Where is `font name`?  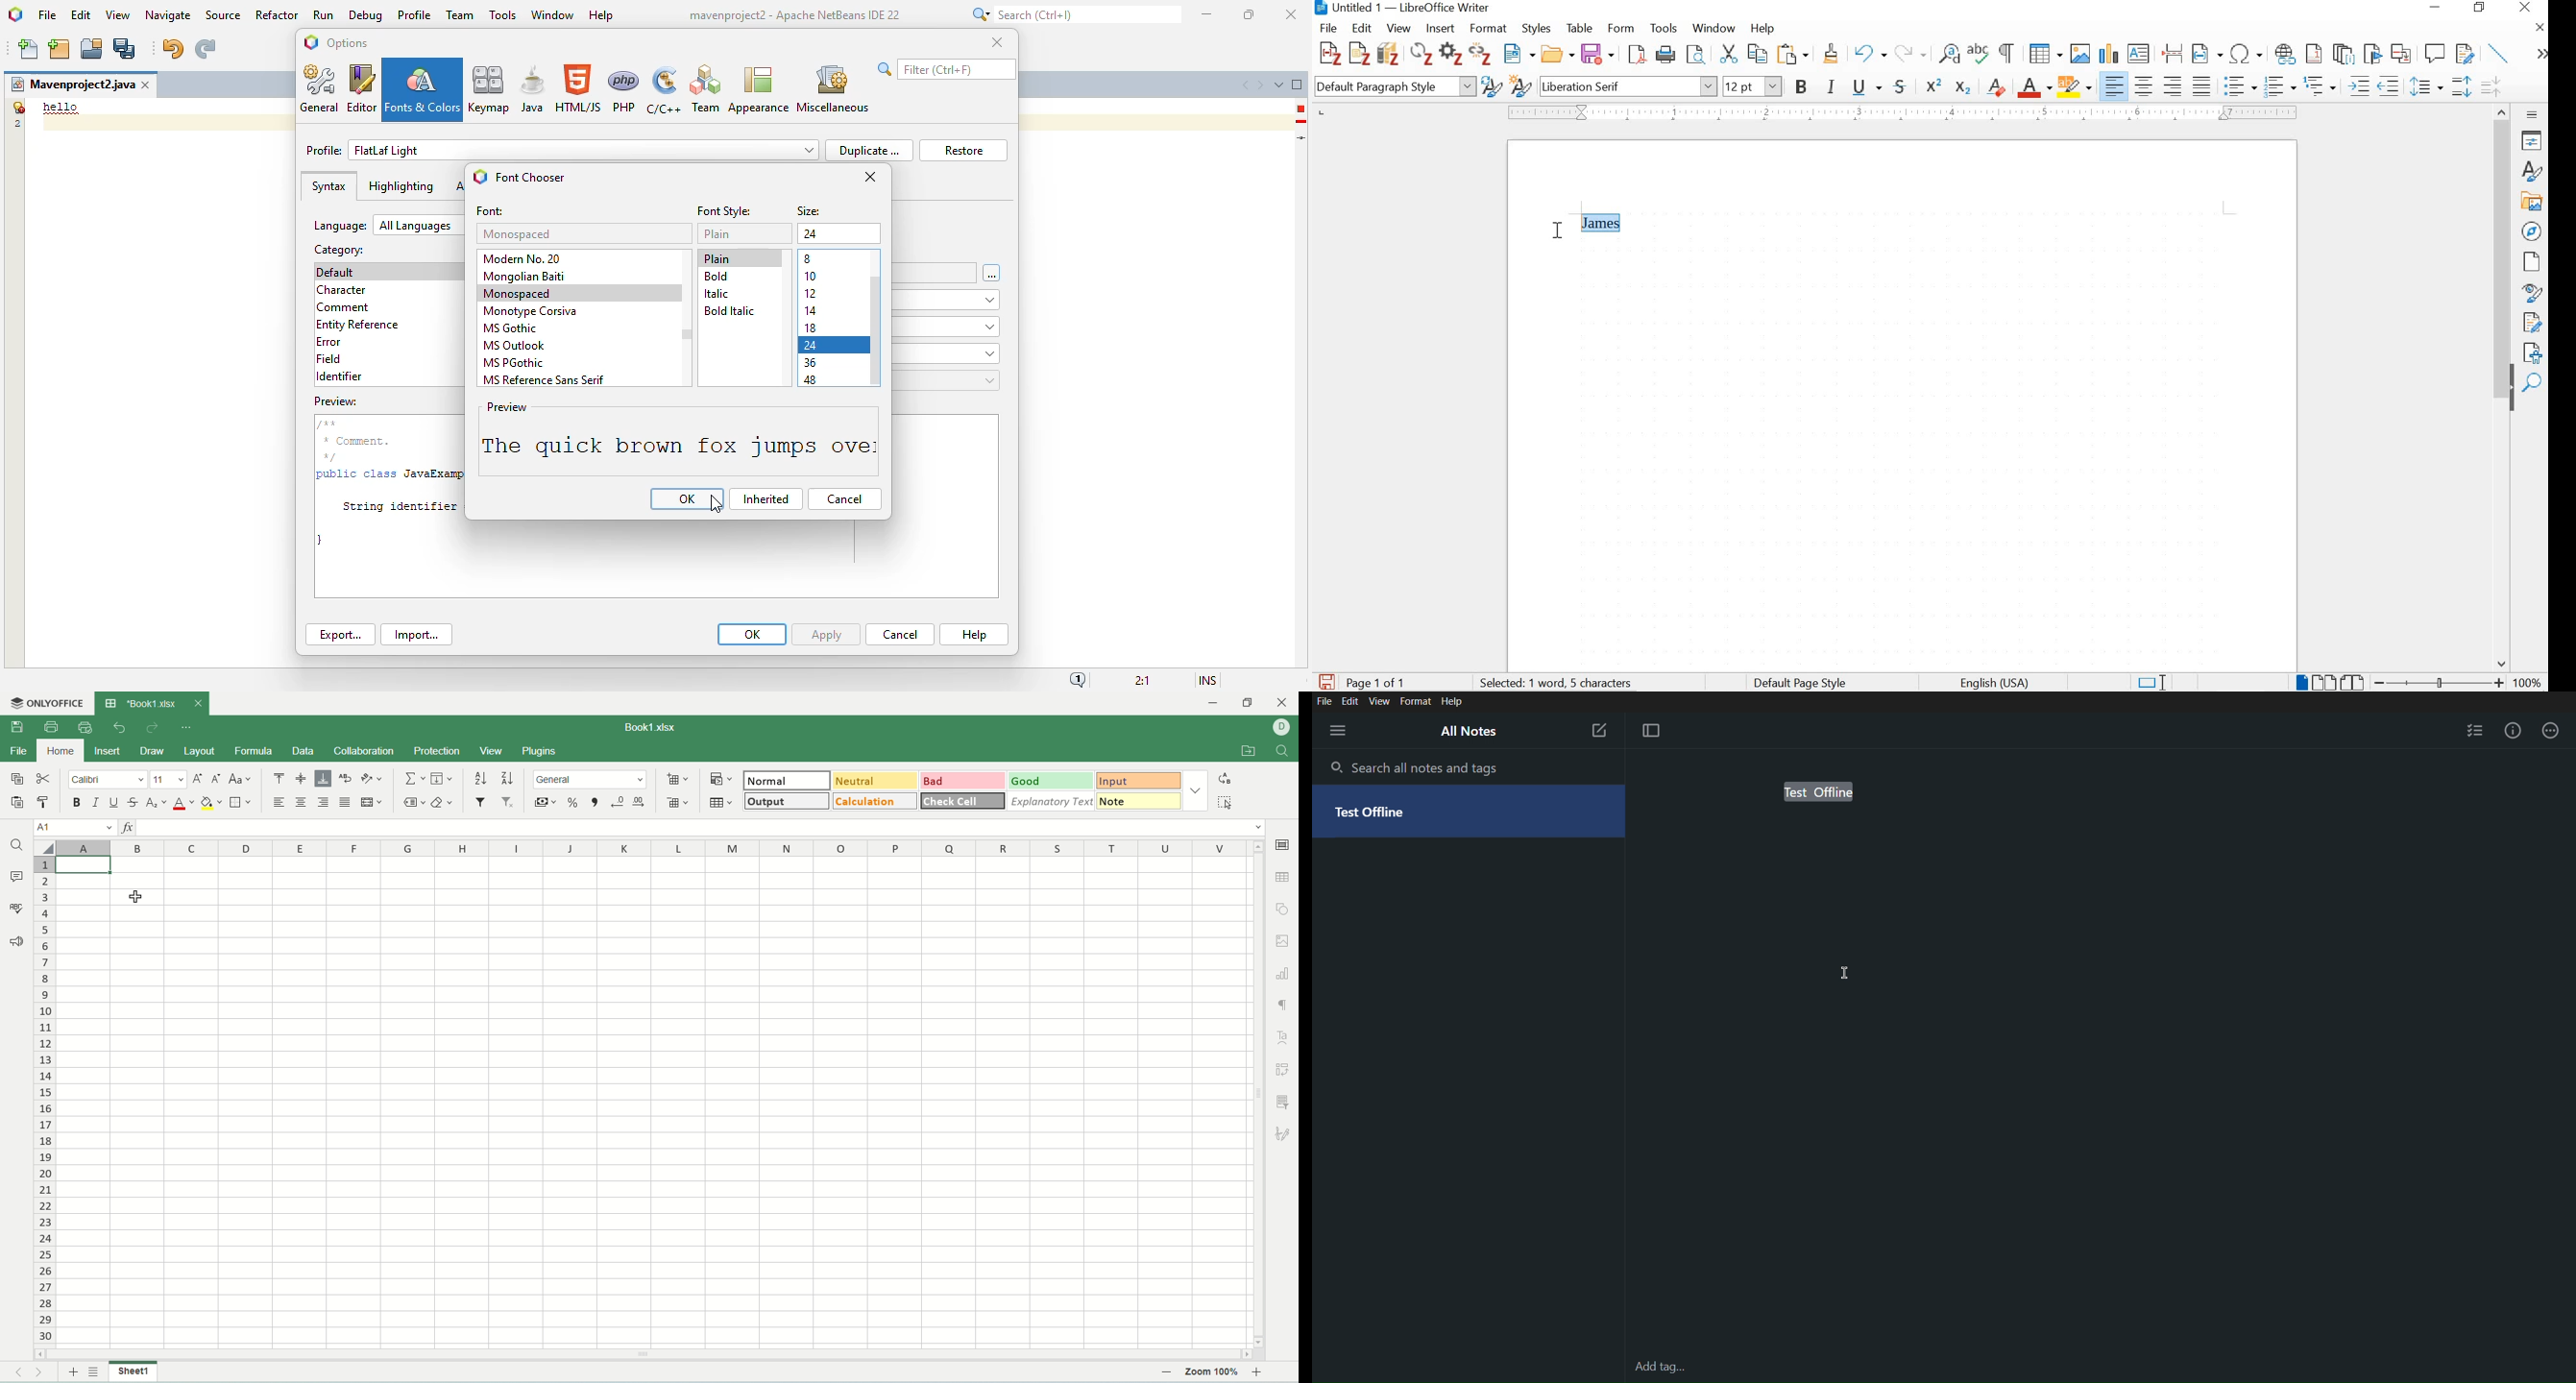 font name is located at coordinates (110, 780).